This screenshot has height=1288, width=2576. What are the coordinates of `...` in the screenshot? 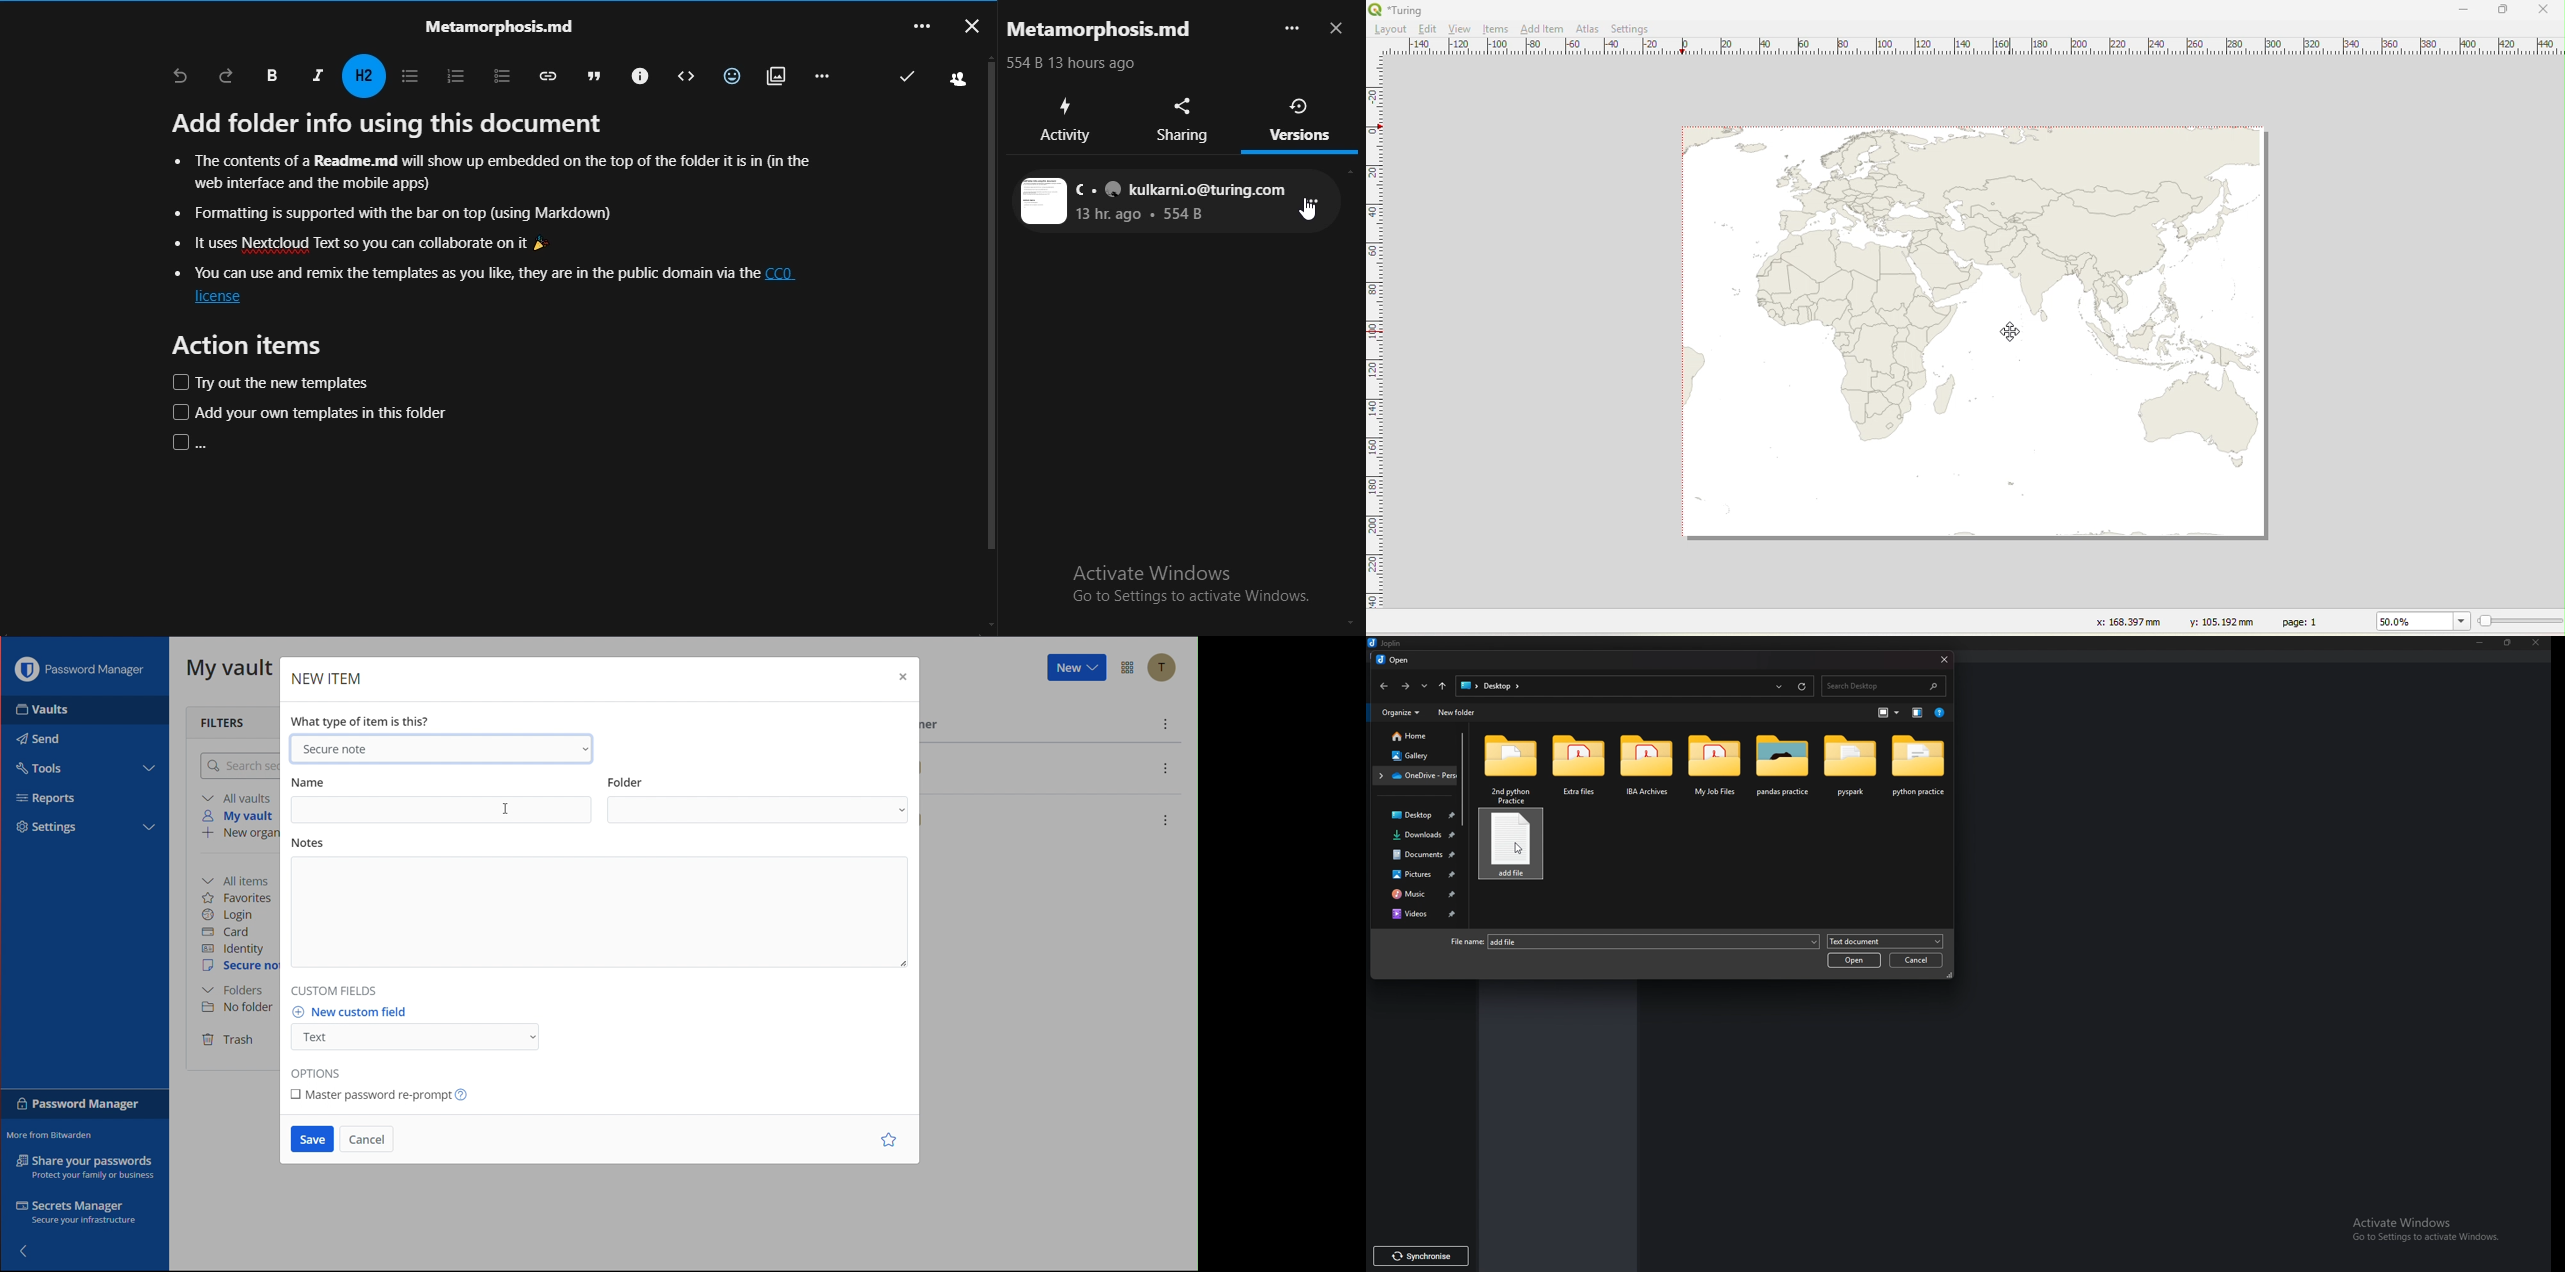 It's located at (920, 25).